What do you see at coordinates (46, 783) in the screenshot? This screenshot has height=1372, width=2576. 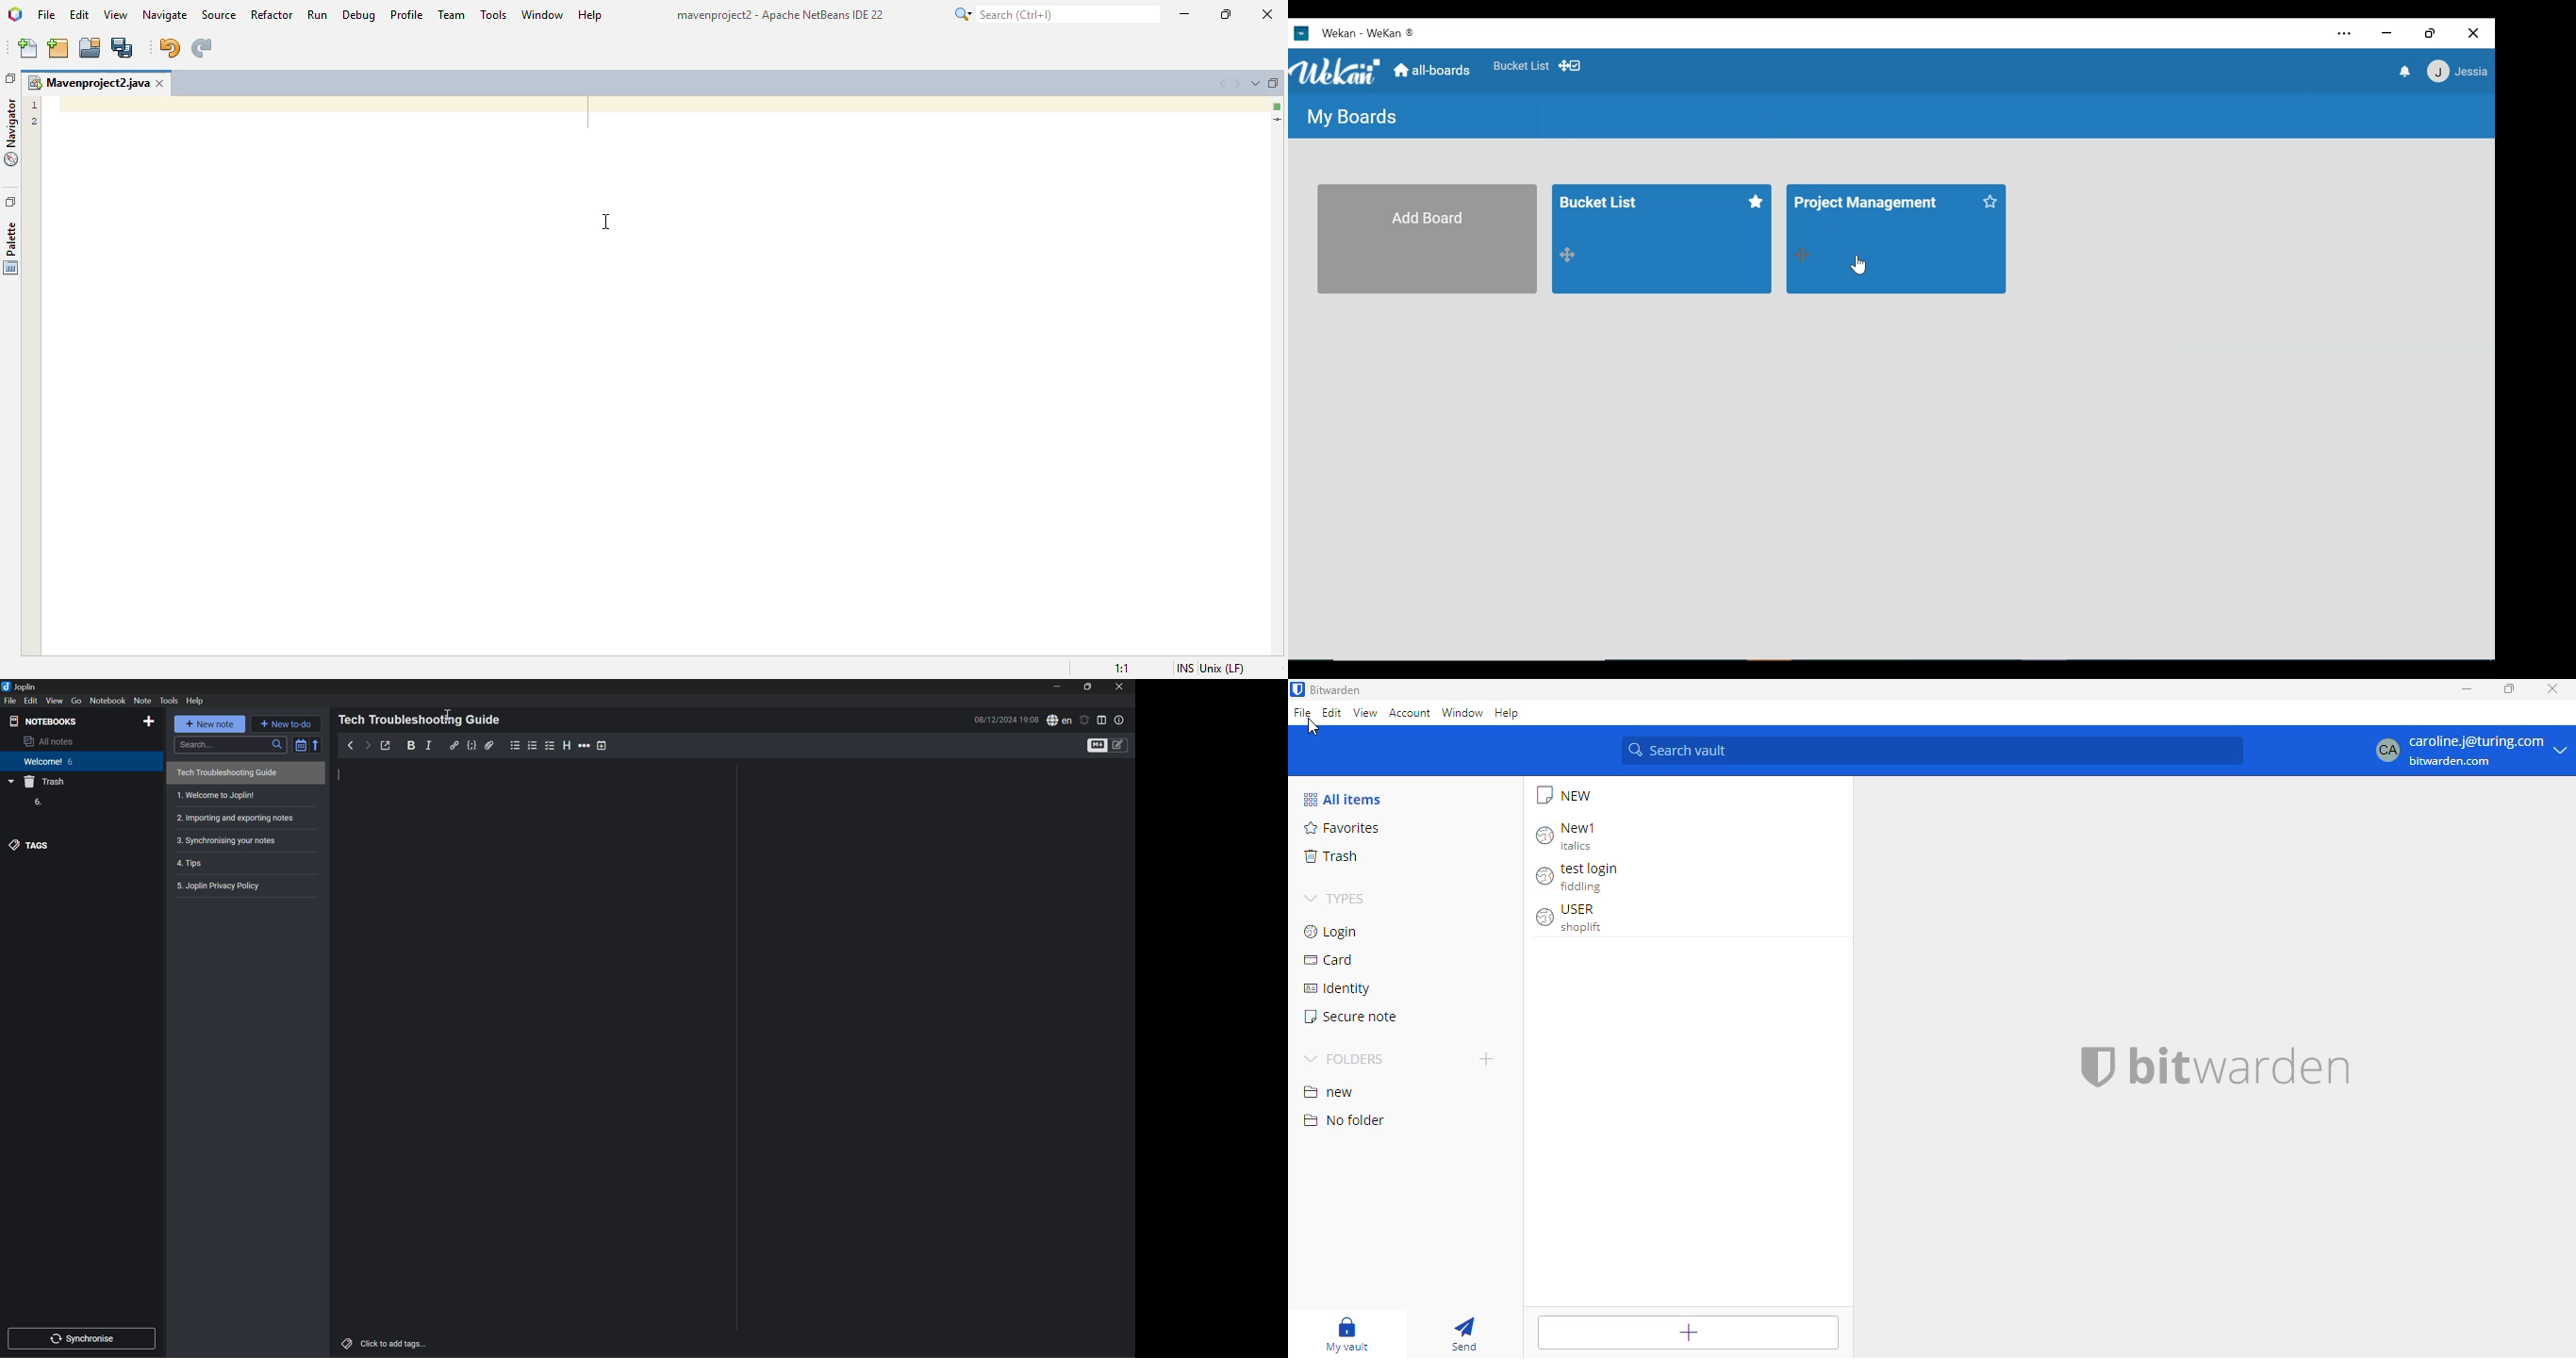 I see `Trash` at bounding box center [46, 783].